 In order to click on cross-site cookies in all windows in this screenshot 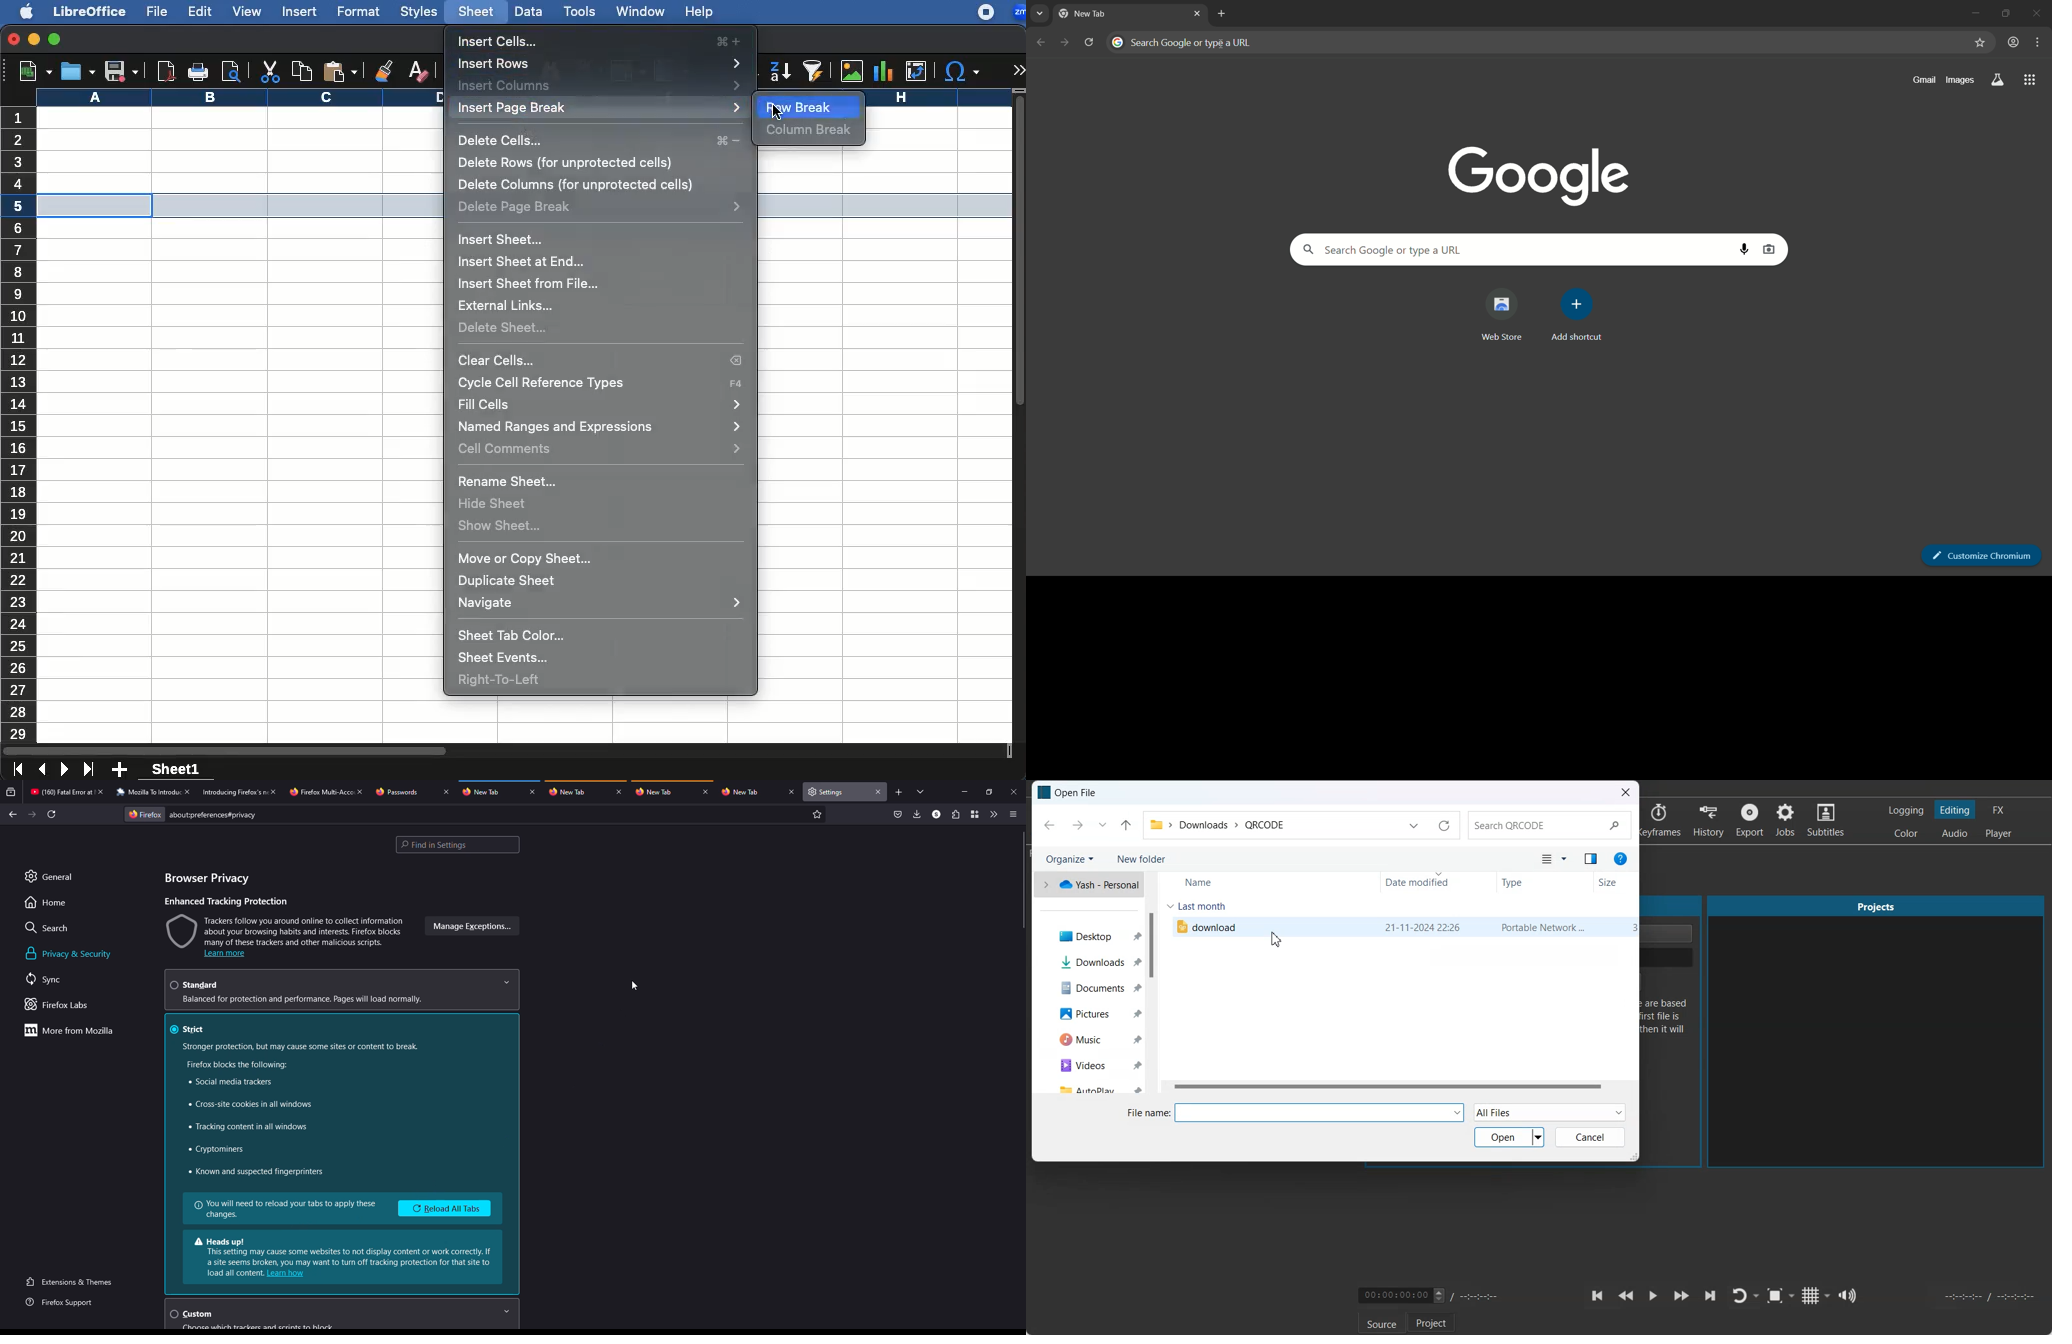, I will do `click(250, 1105)`.